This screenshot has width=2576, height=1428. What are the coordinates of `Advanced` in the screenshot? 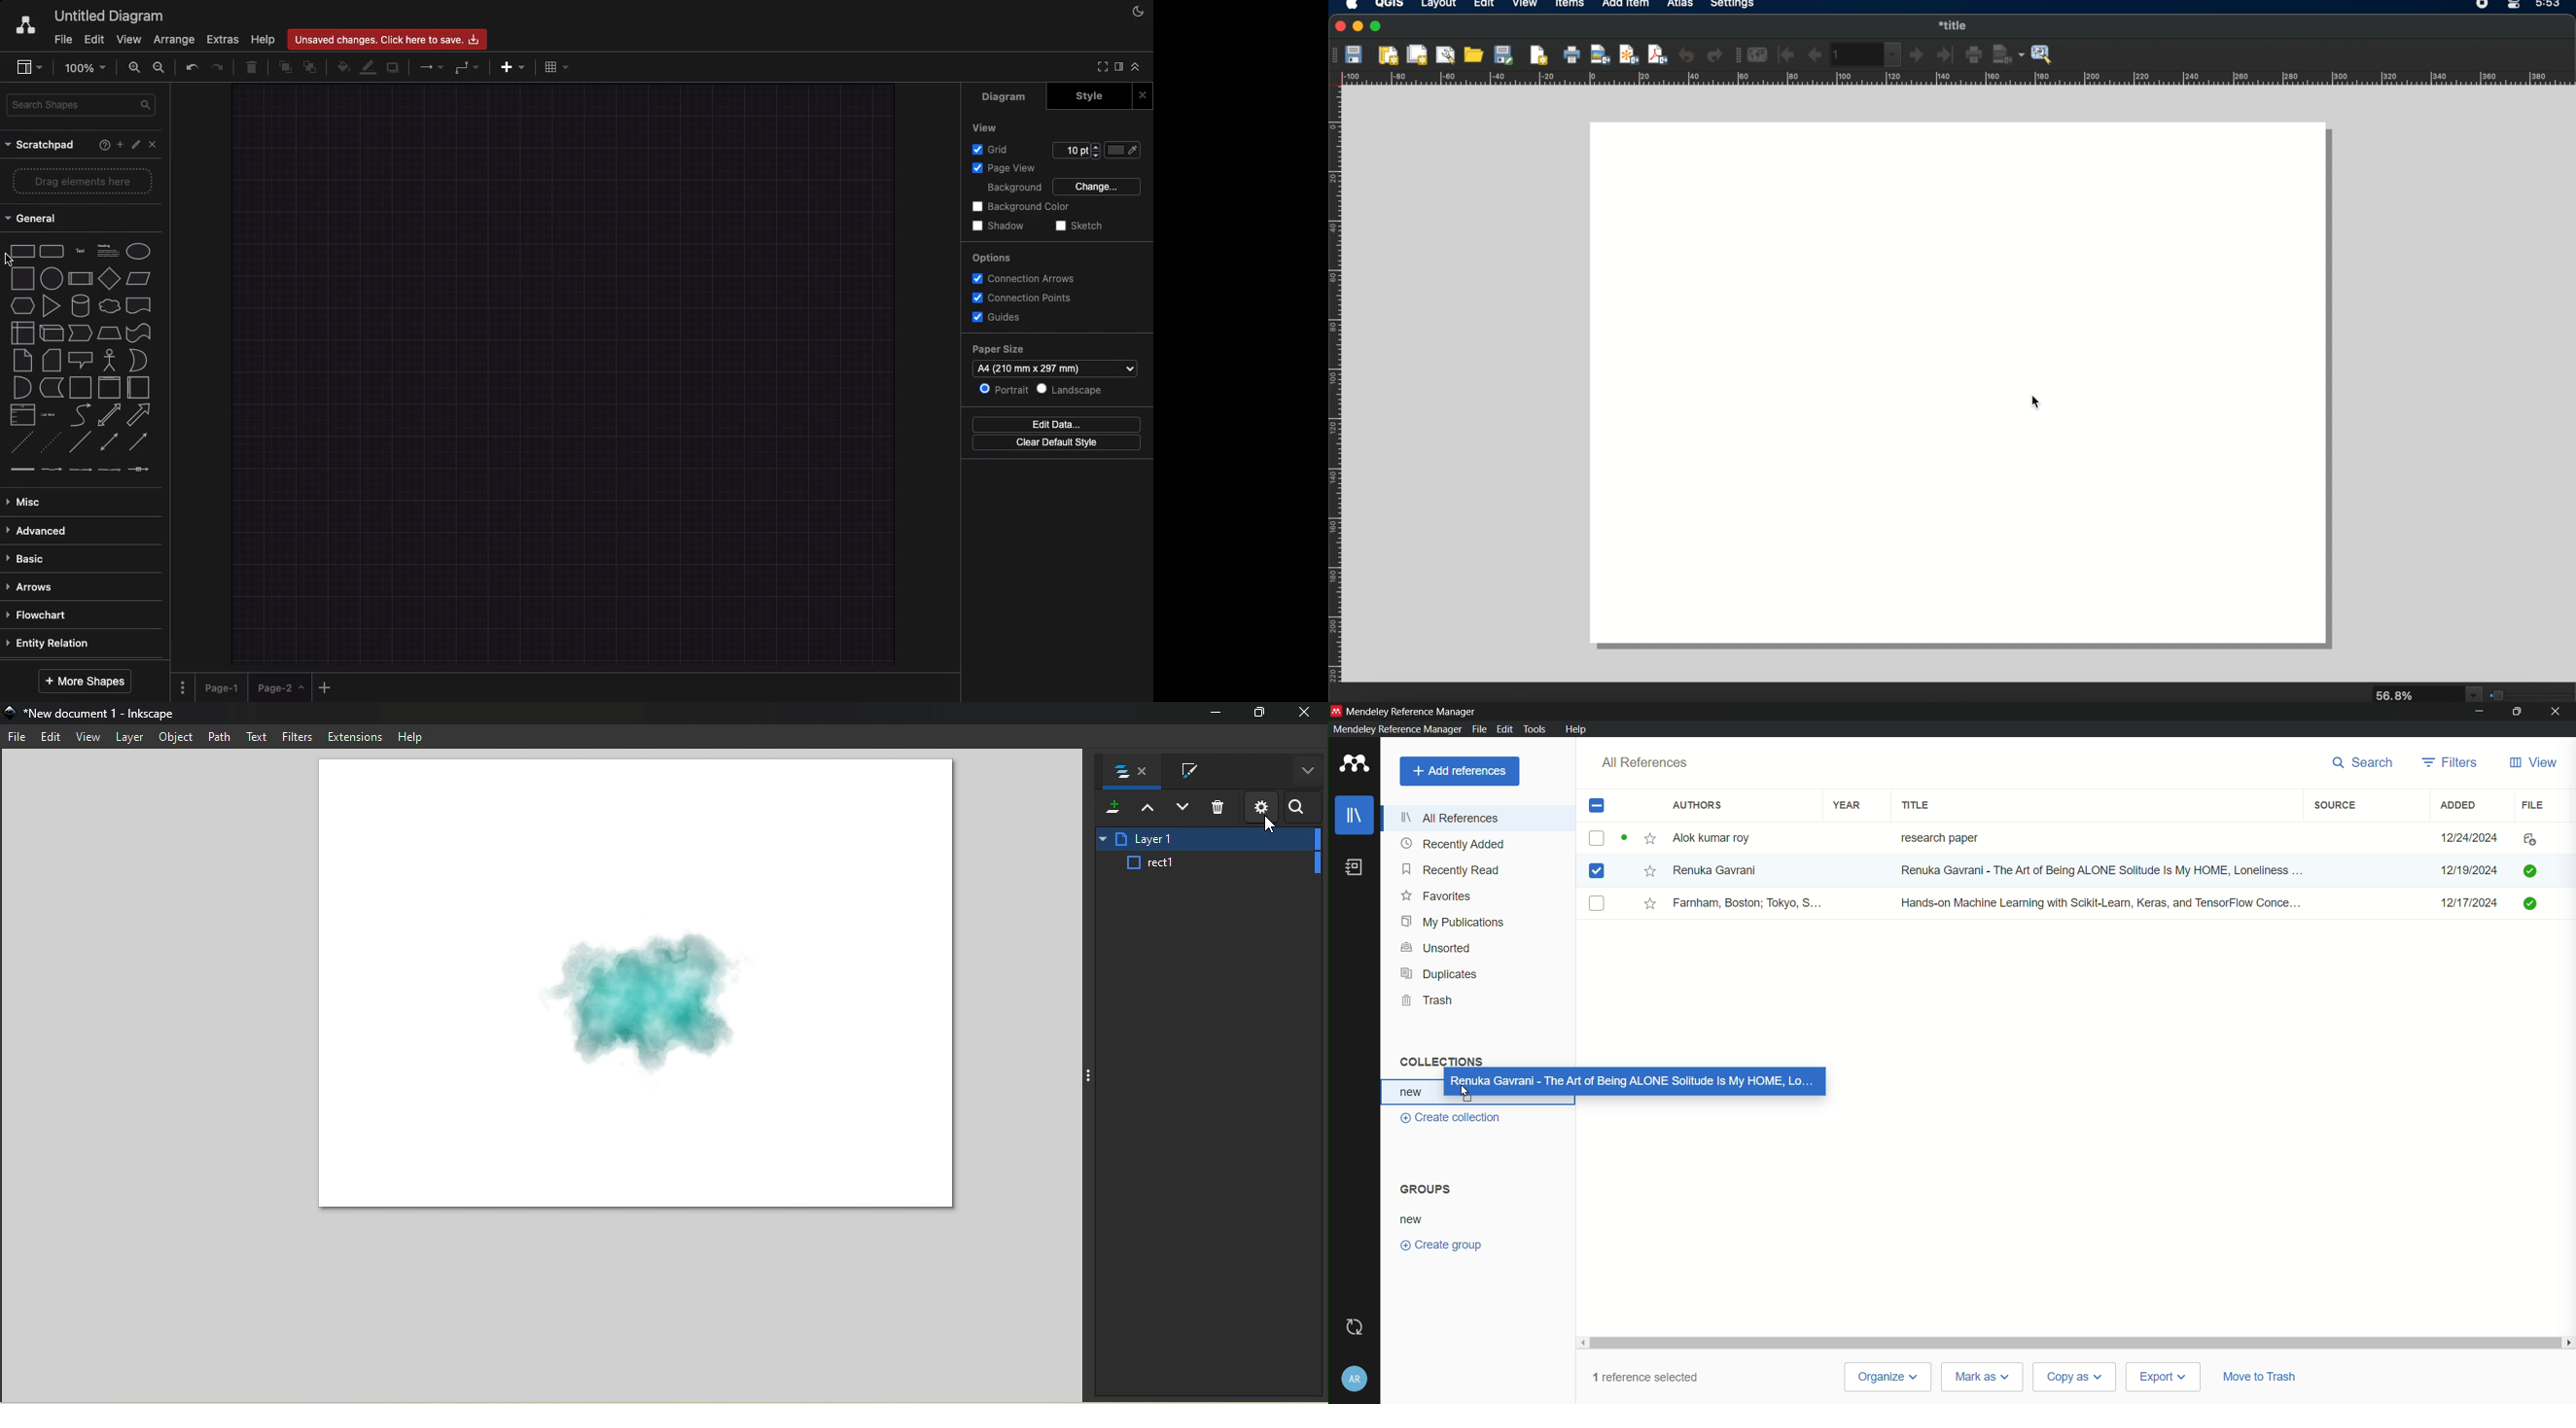 It's located at (38, 528).